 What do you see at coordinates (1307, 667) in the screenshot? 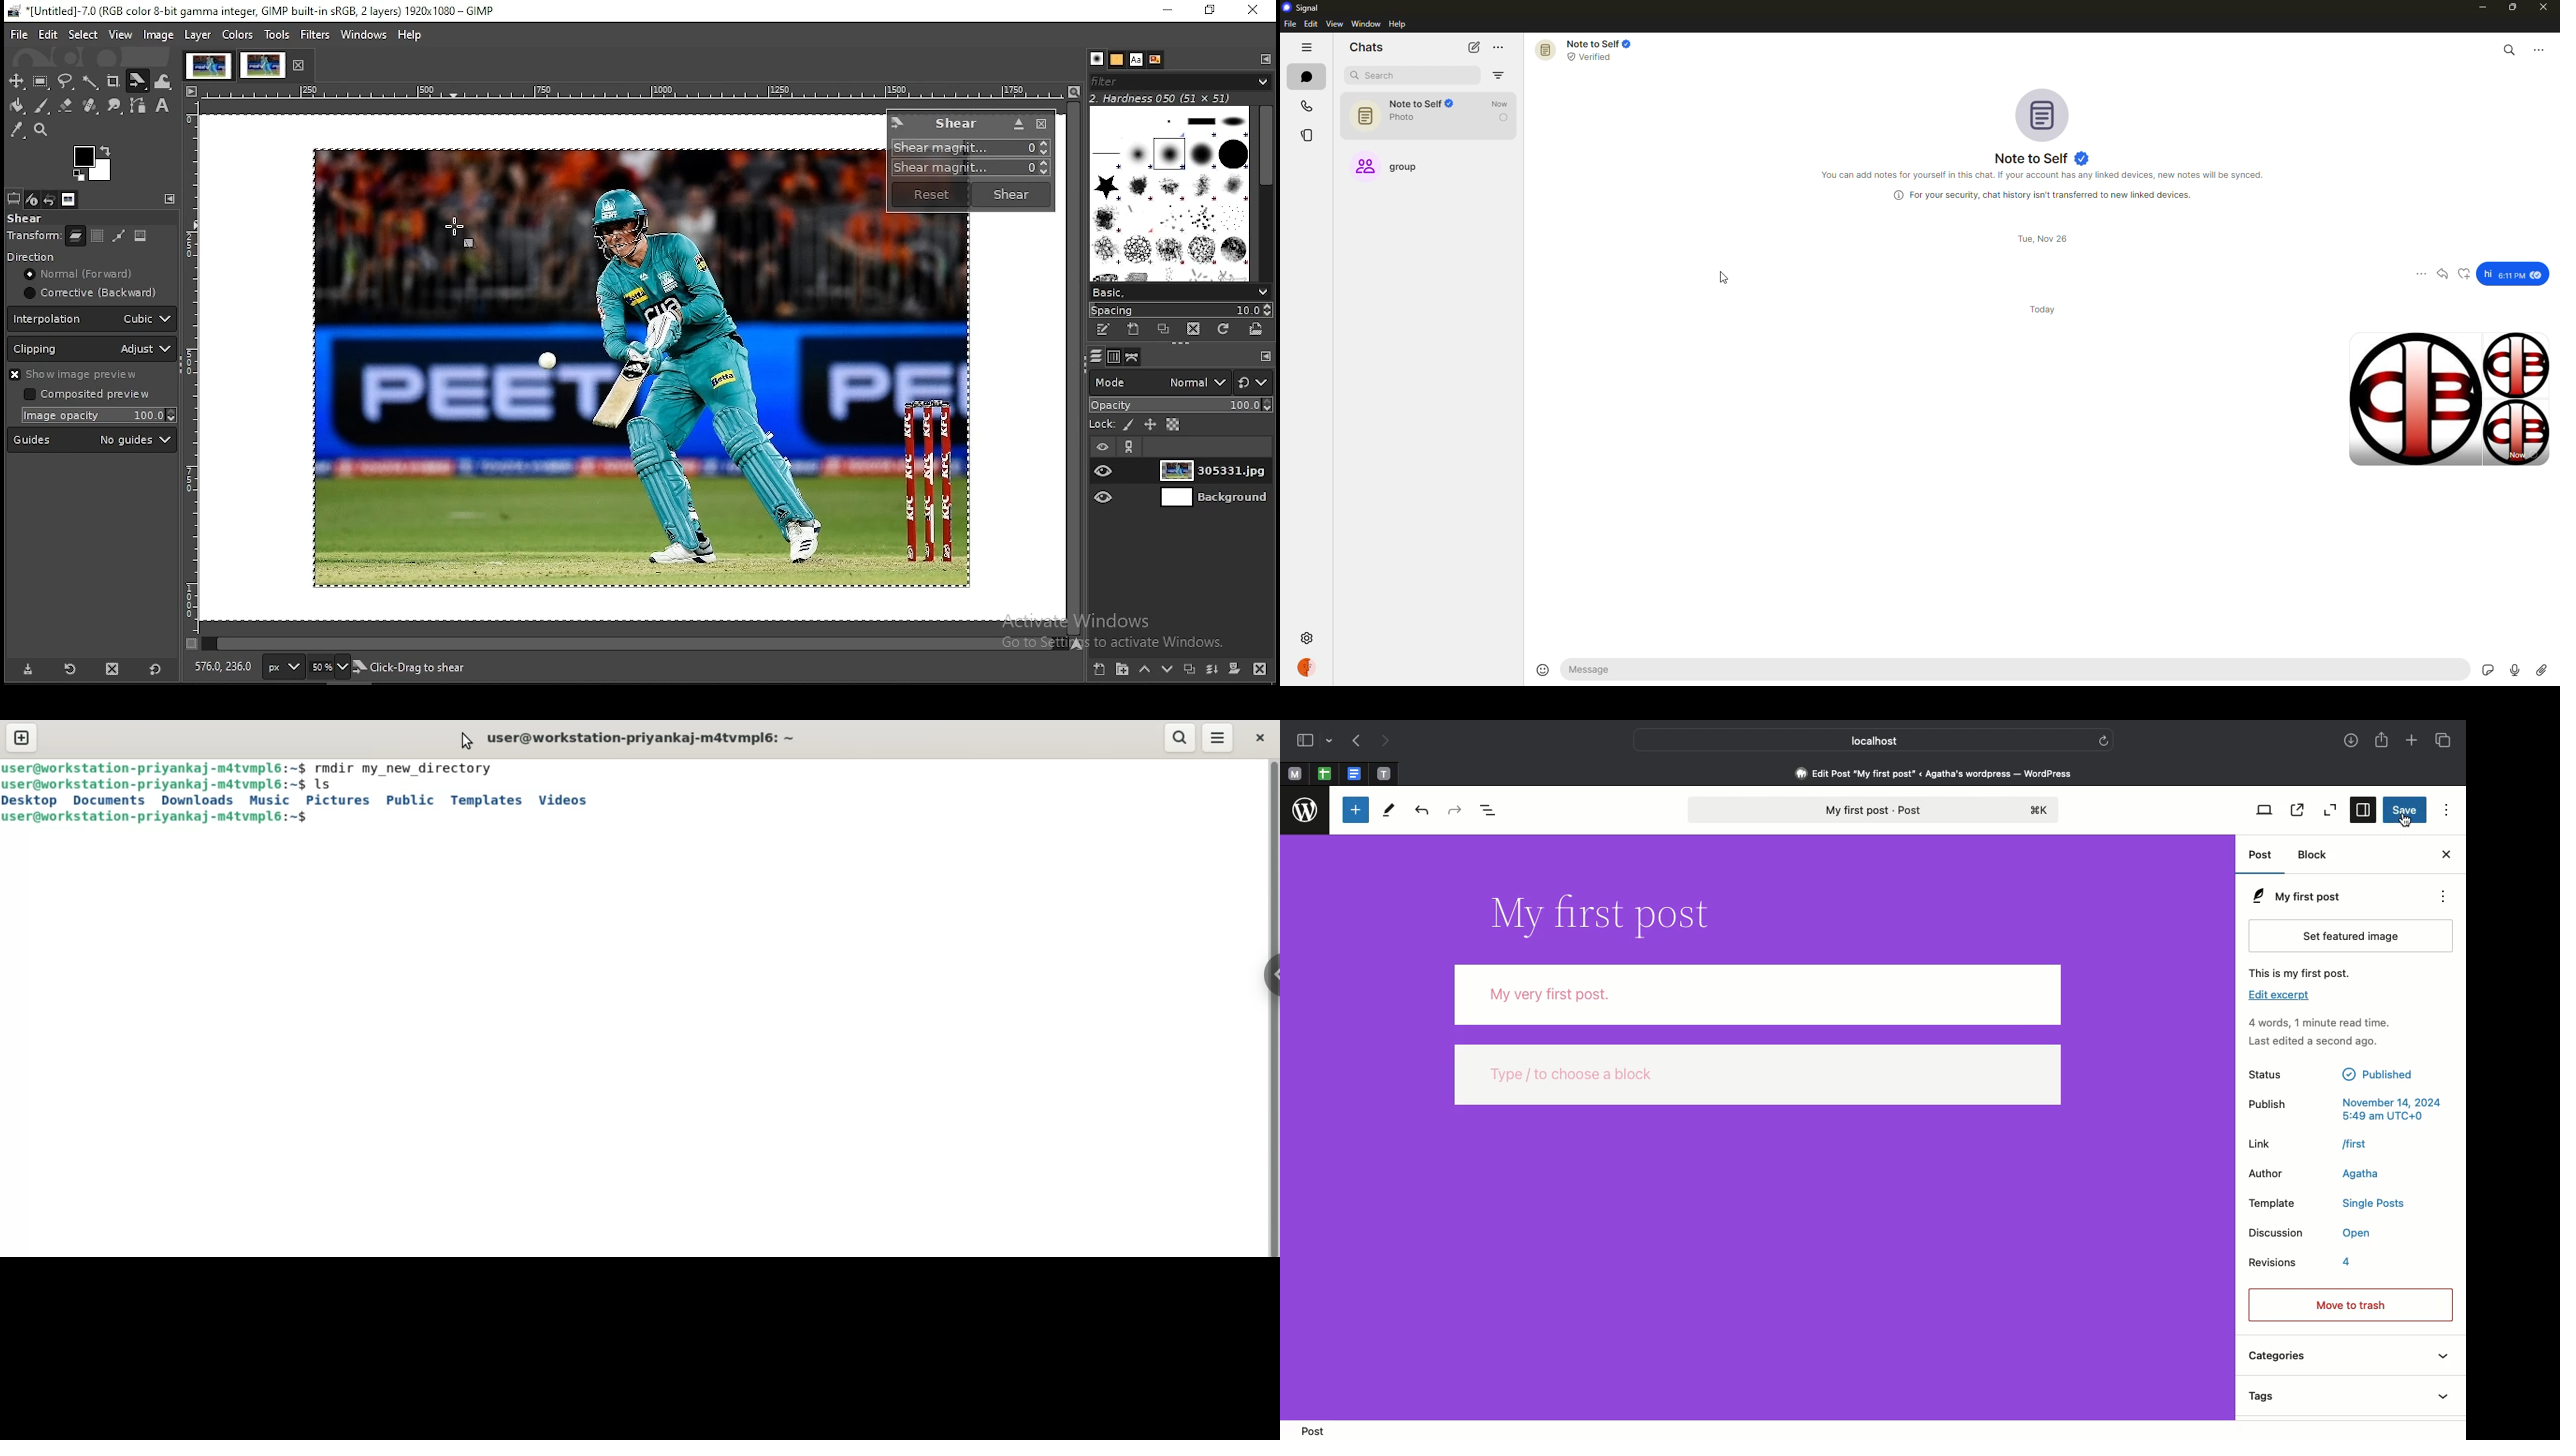
I see `profile` at bounding box center [1307, 667].